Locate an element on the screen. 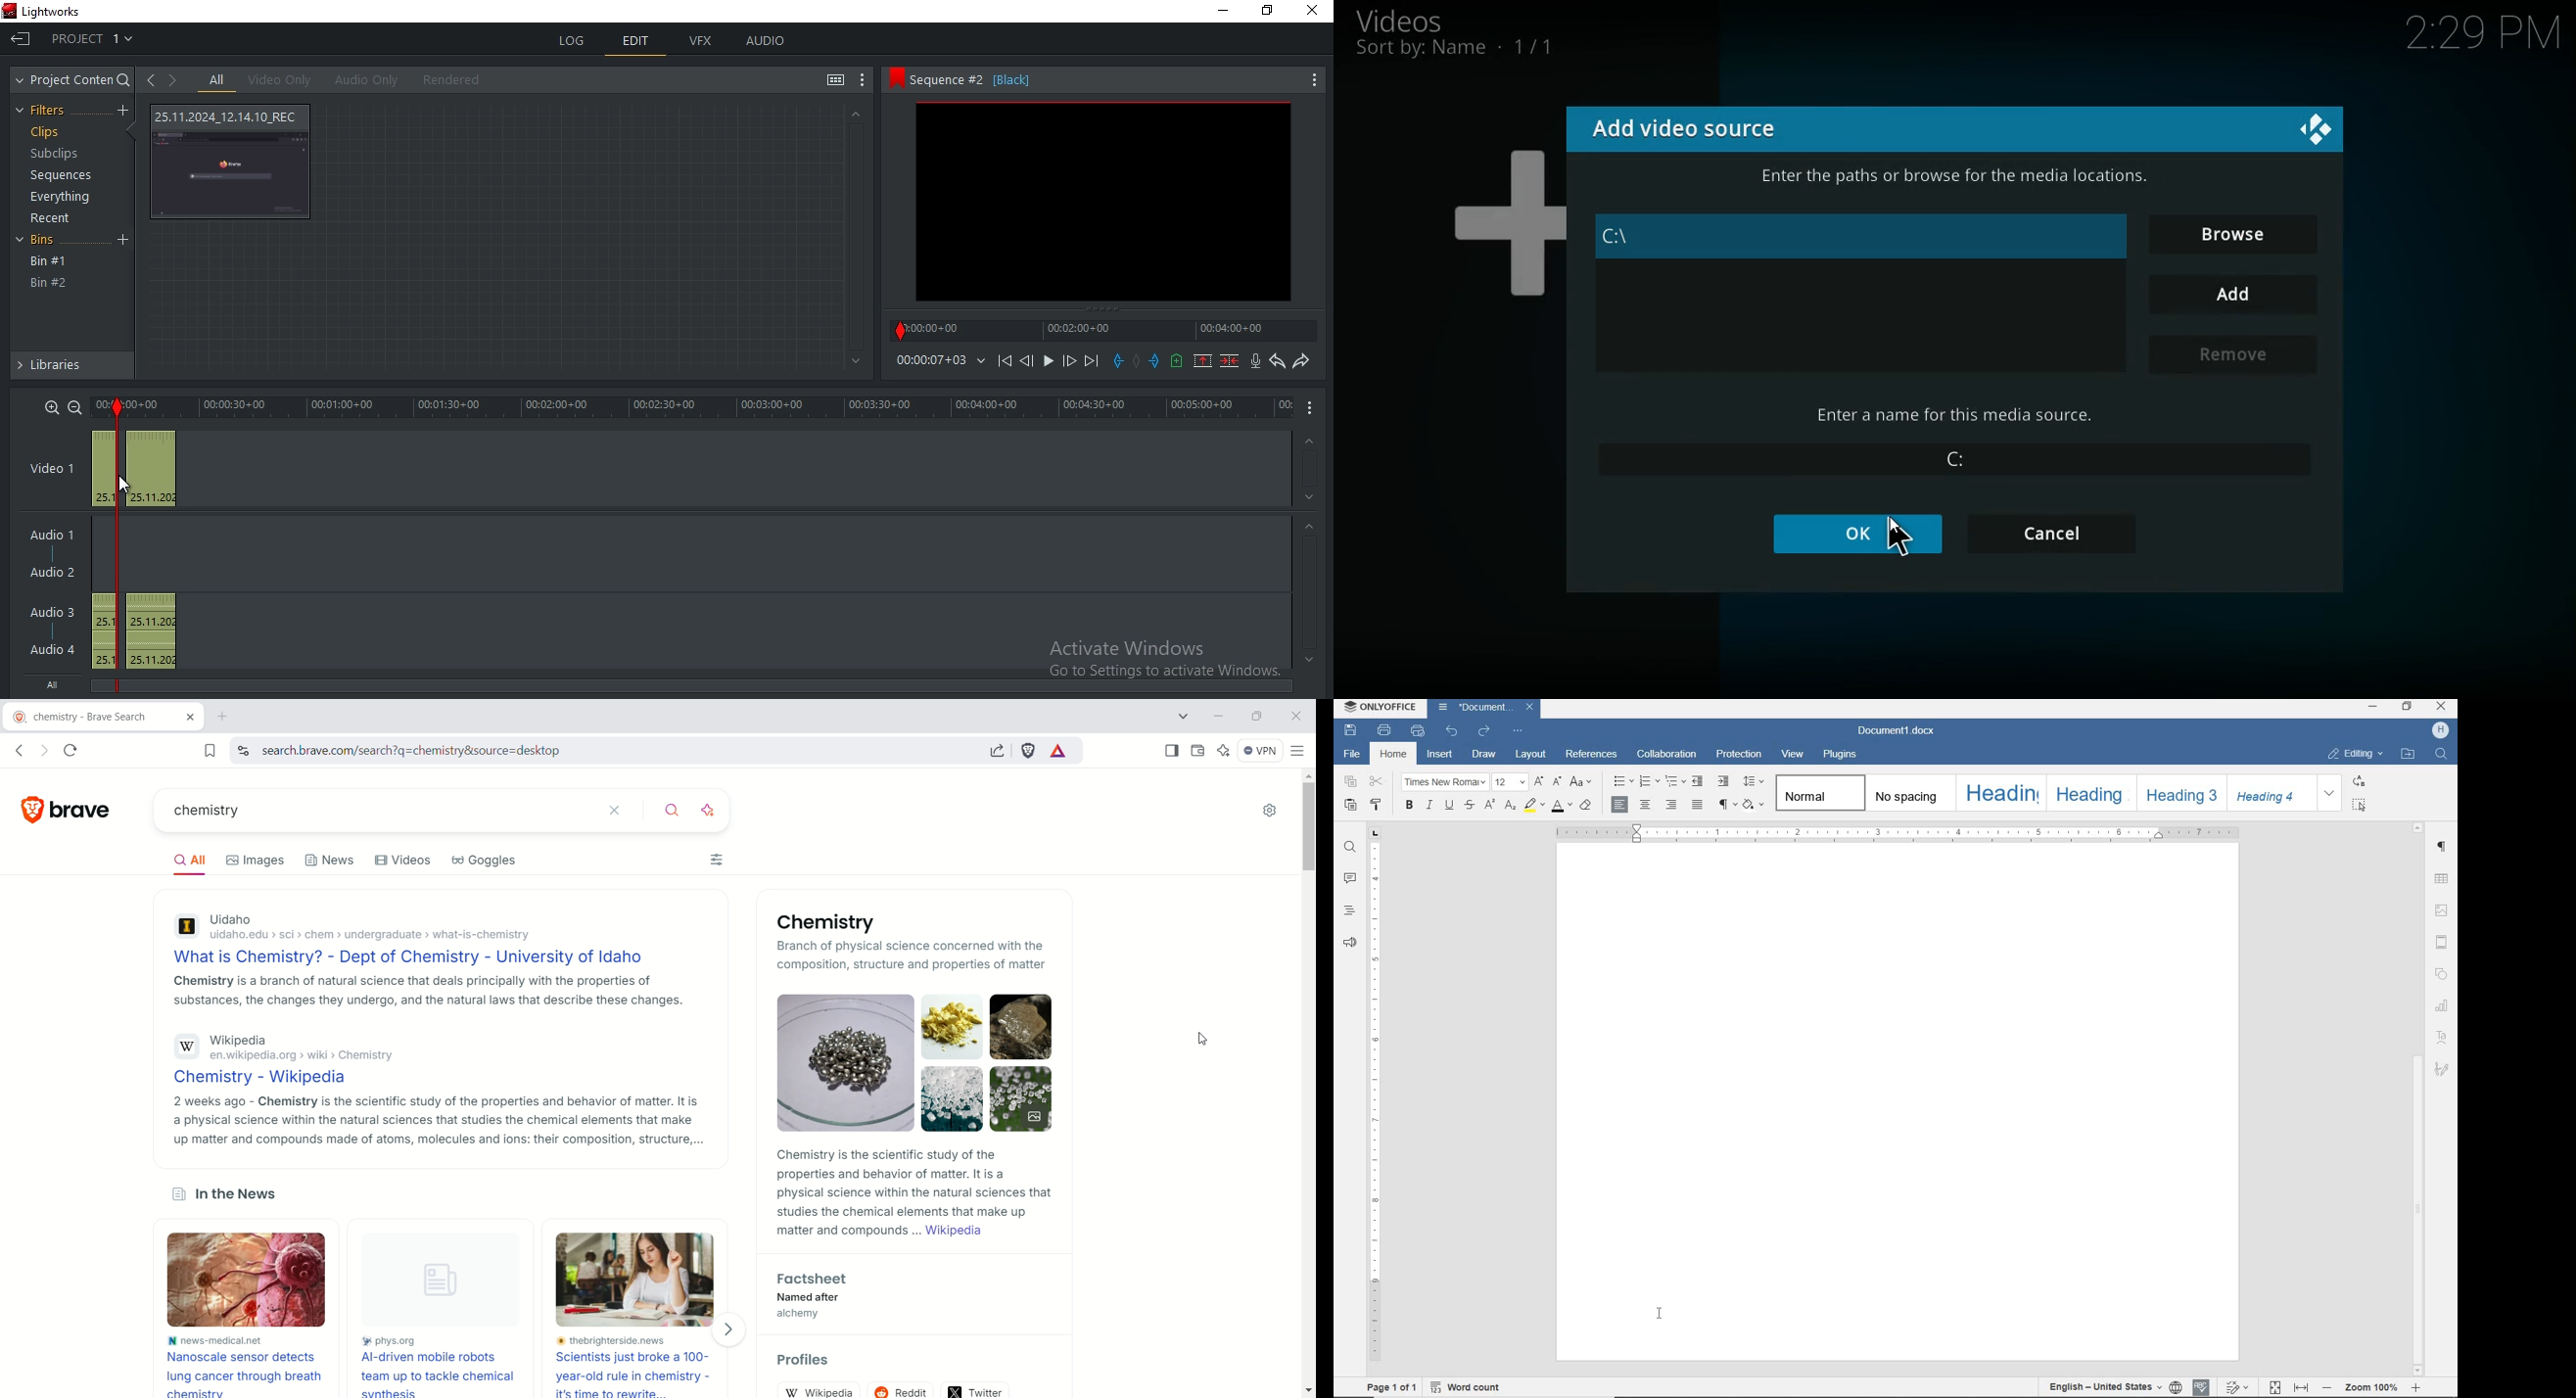 This screenshot has width=2576, height=1400. word count is located at coordinates (1468, 1385).